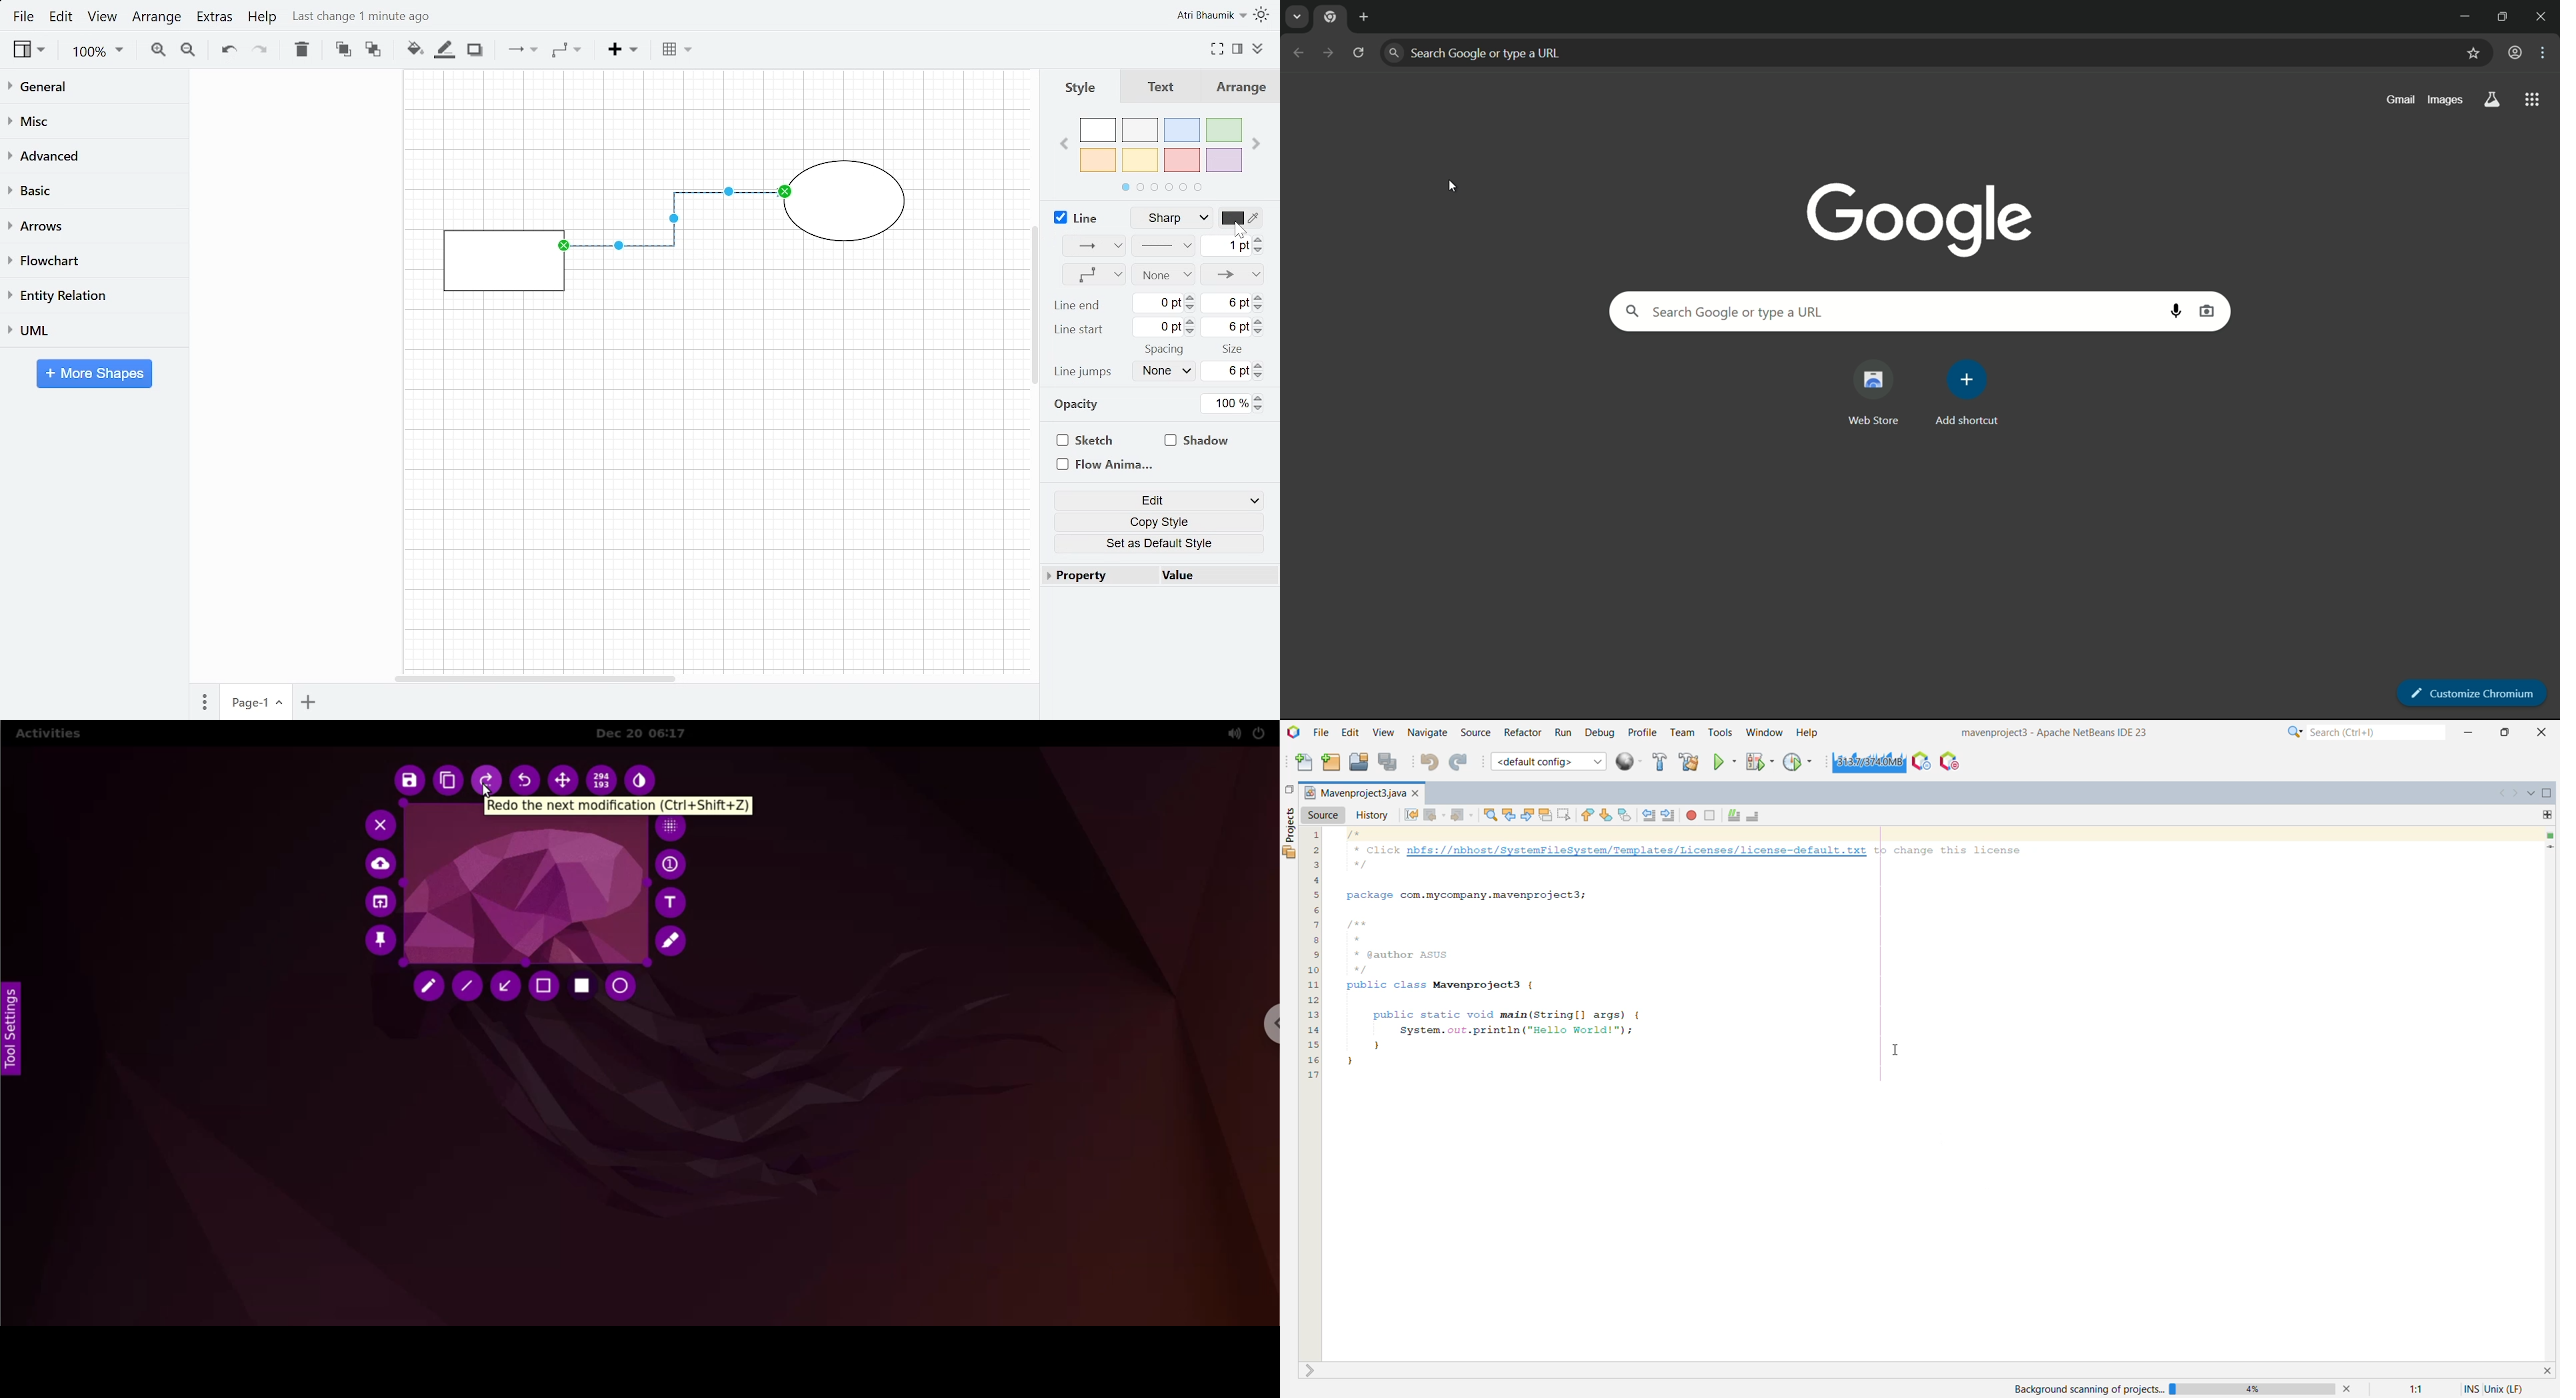 The height and width of the screenshot is (1400, 2576). Describe the element at coordinates (1101, 465) in the screenshot. I see `Flow anima` at that location.